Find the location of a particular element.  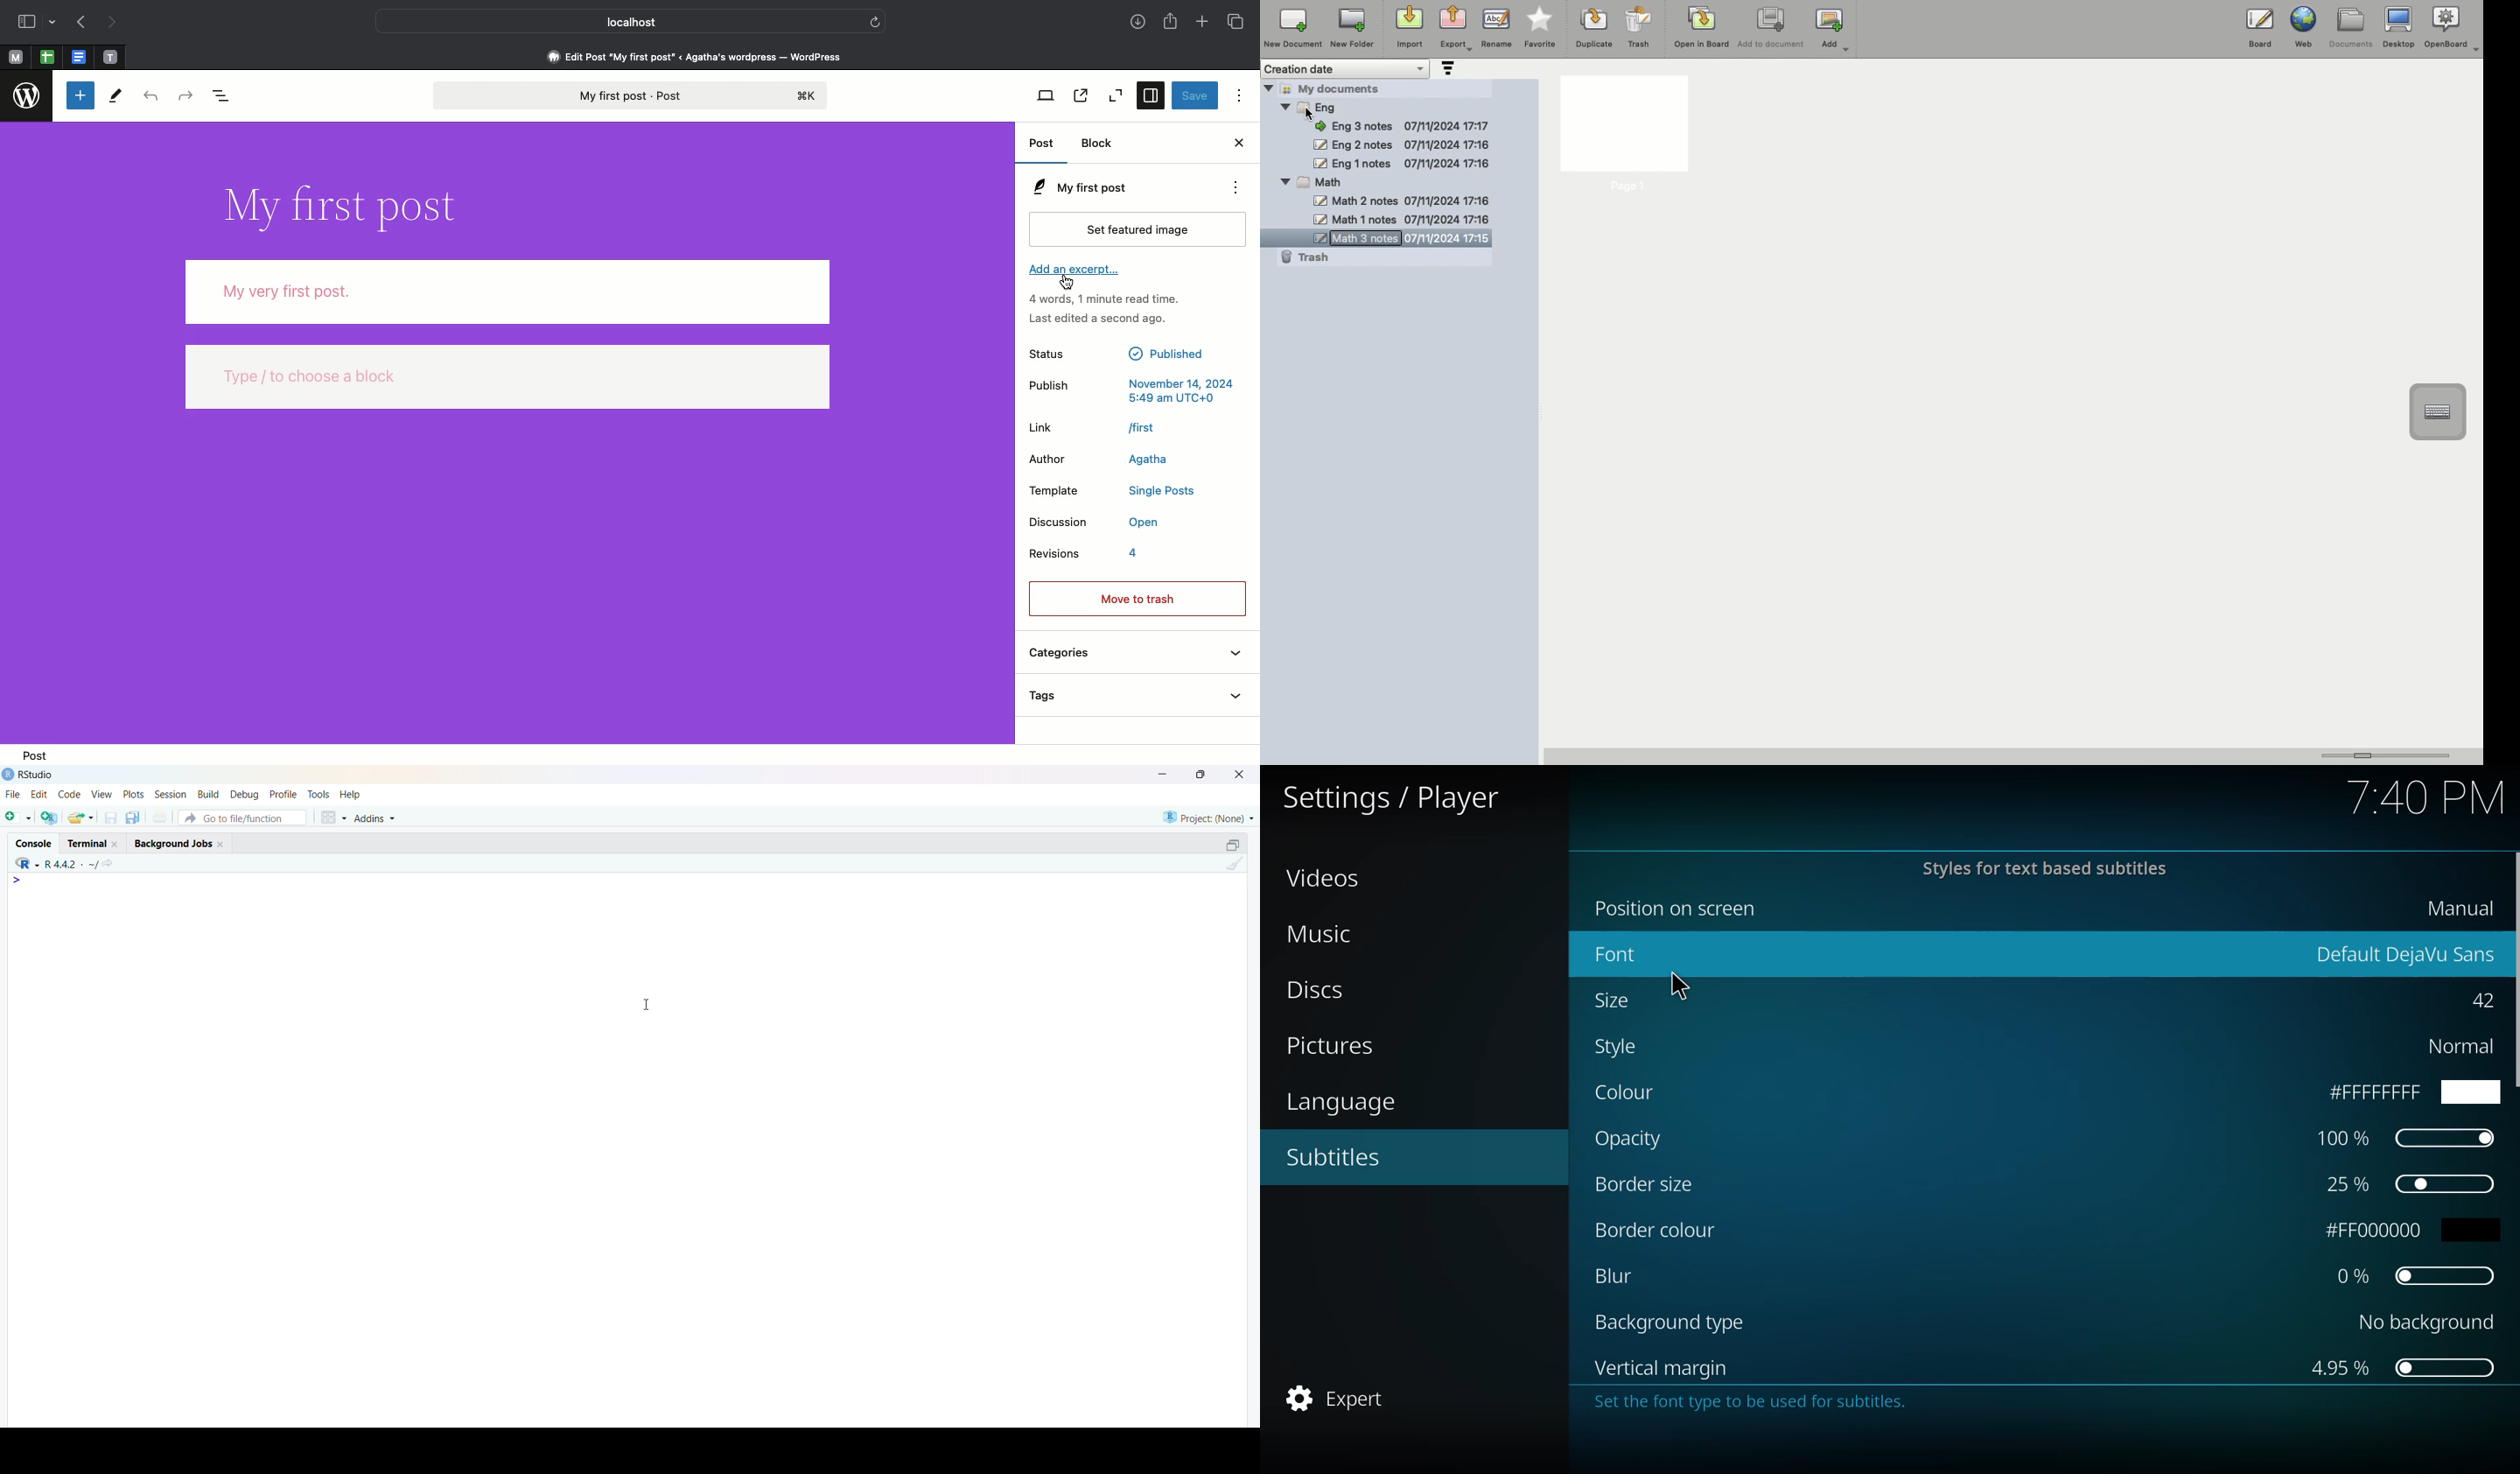

close is located at coordinates (117, 844).